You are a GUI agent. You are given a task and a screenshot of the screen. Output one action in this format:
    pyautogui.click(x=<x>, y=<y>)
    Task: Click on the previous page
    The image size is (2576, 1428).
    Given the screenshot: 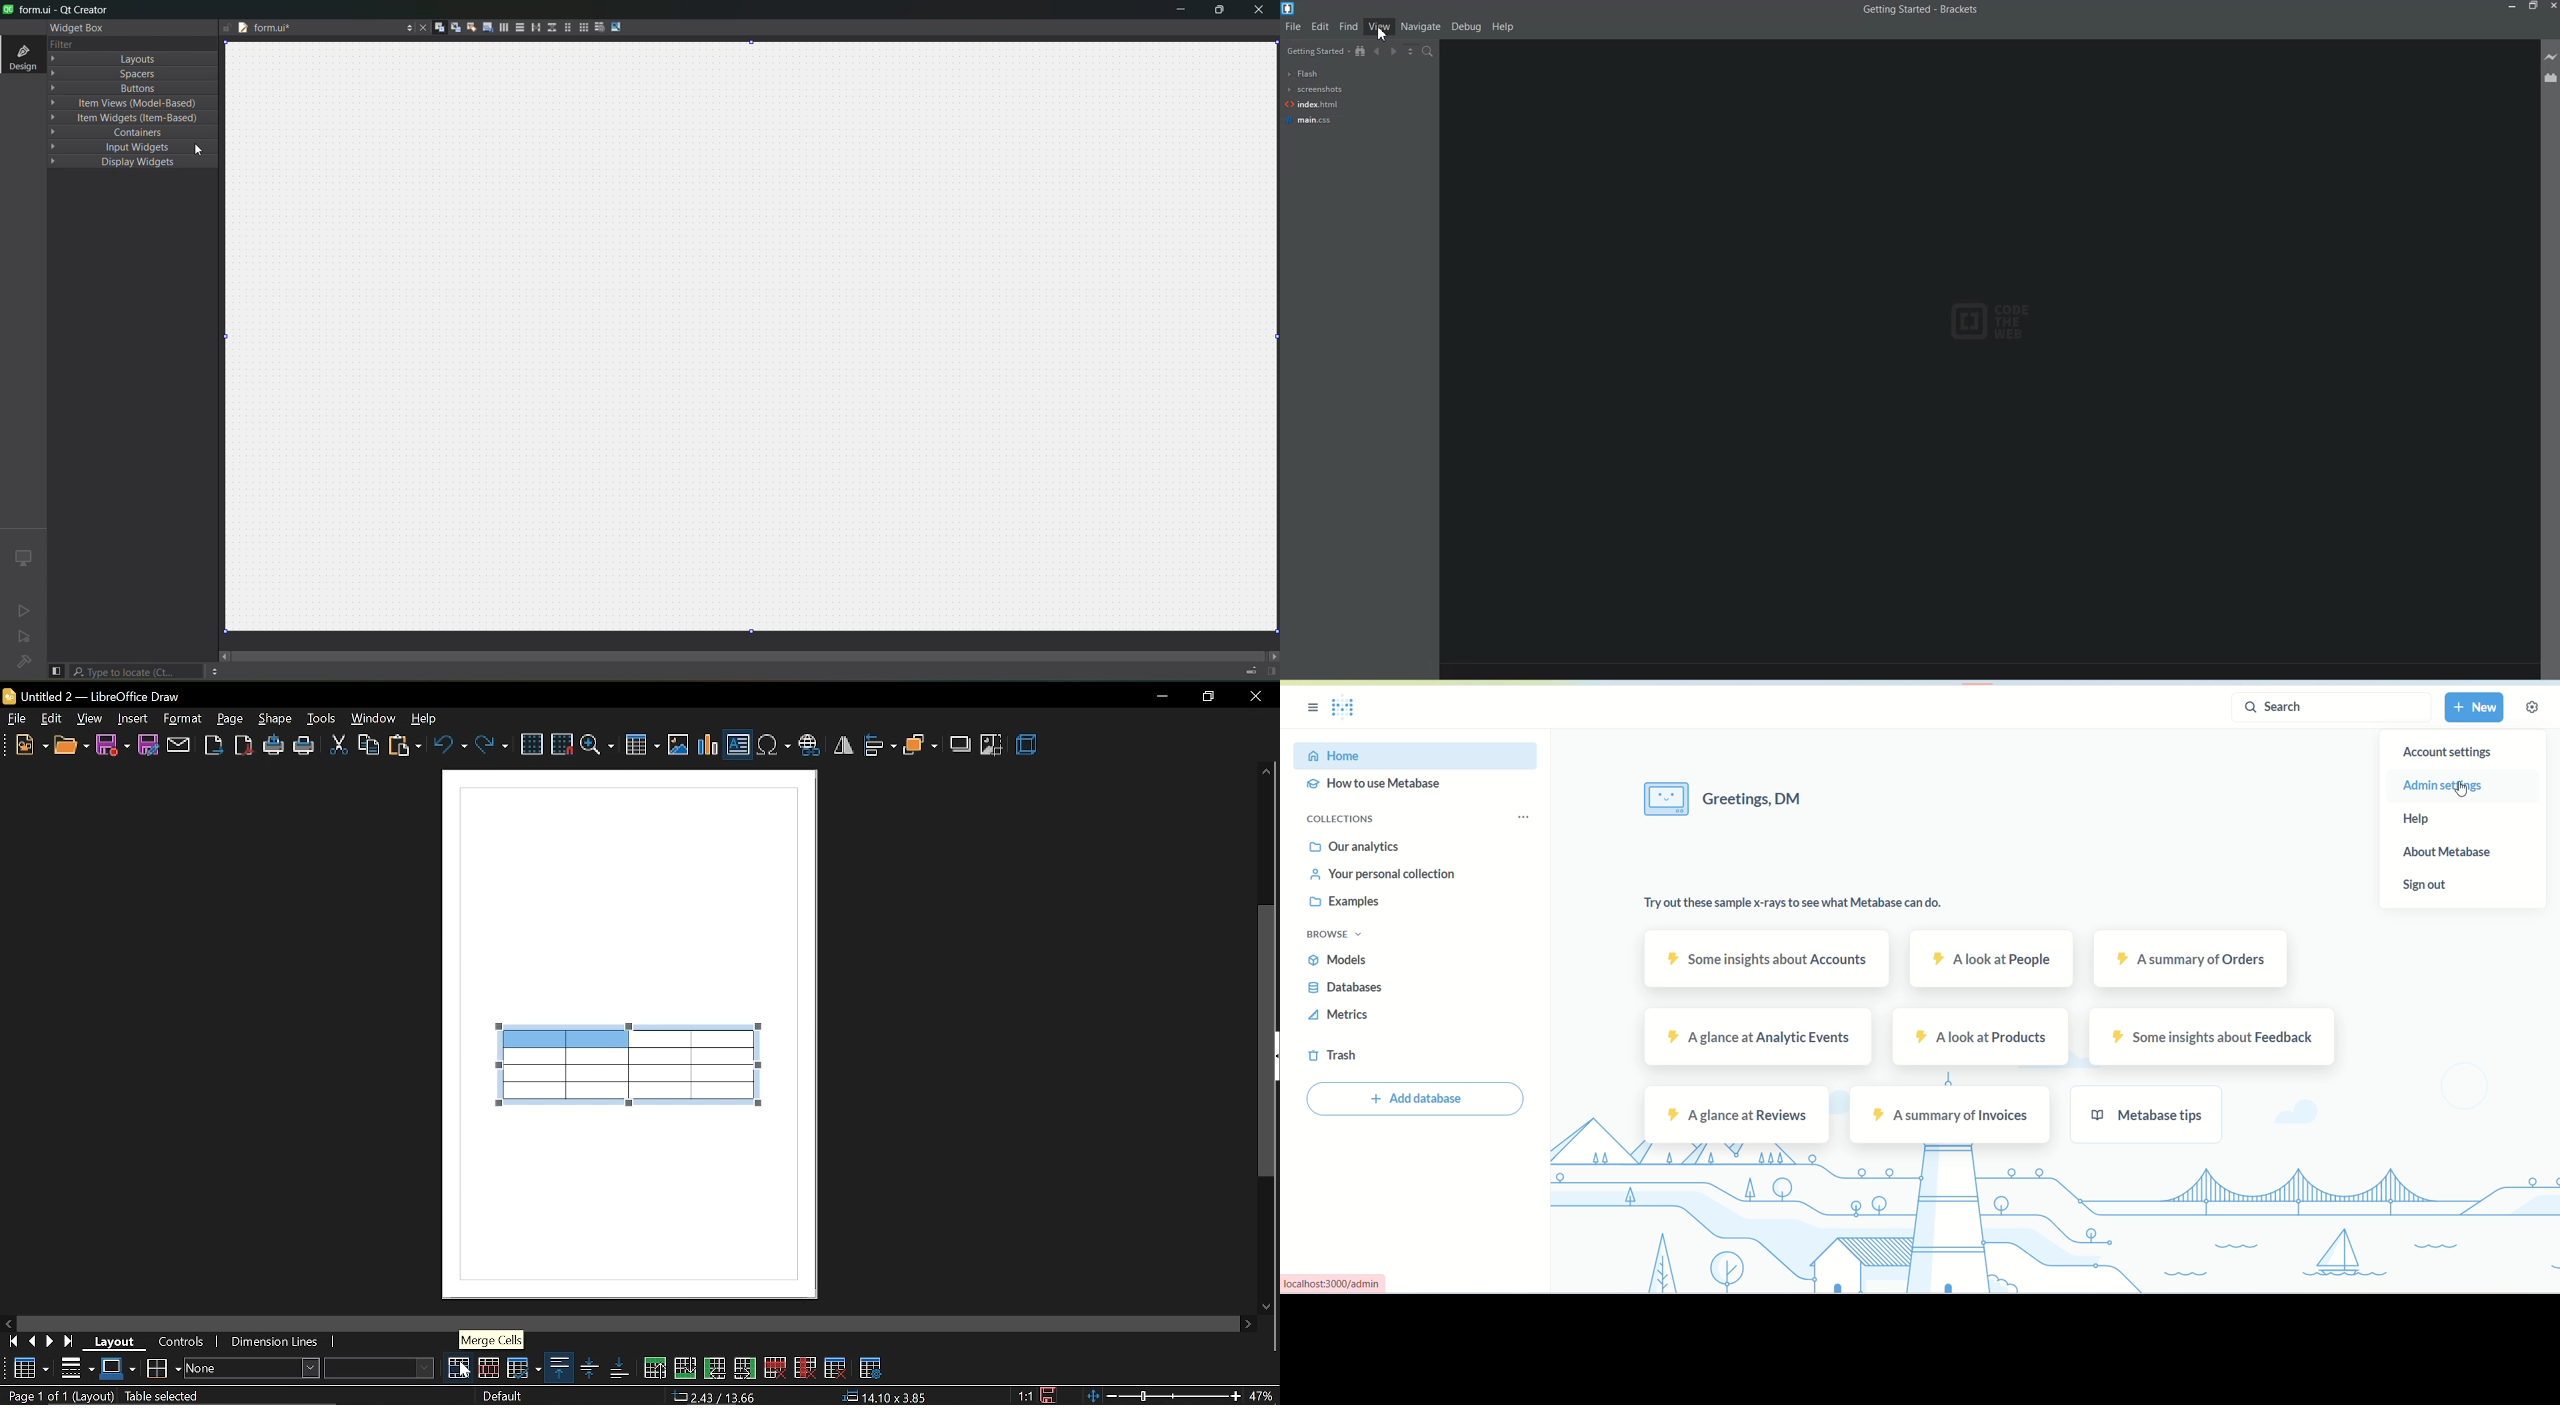 What is the action you would take?
    pyautogui.click(x=32, y=1342)
    